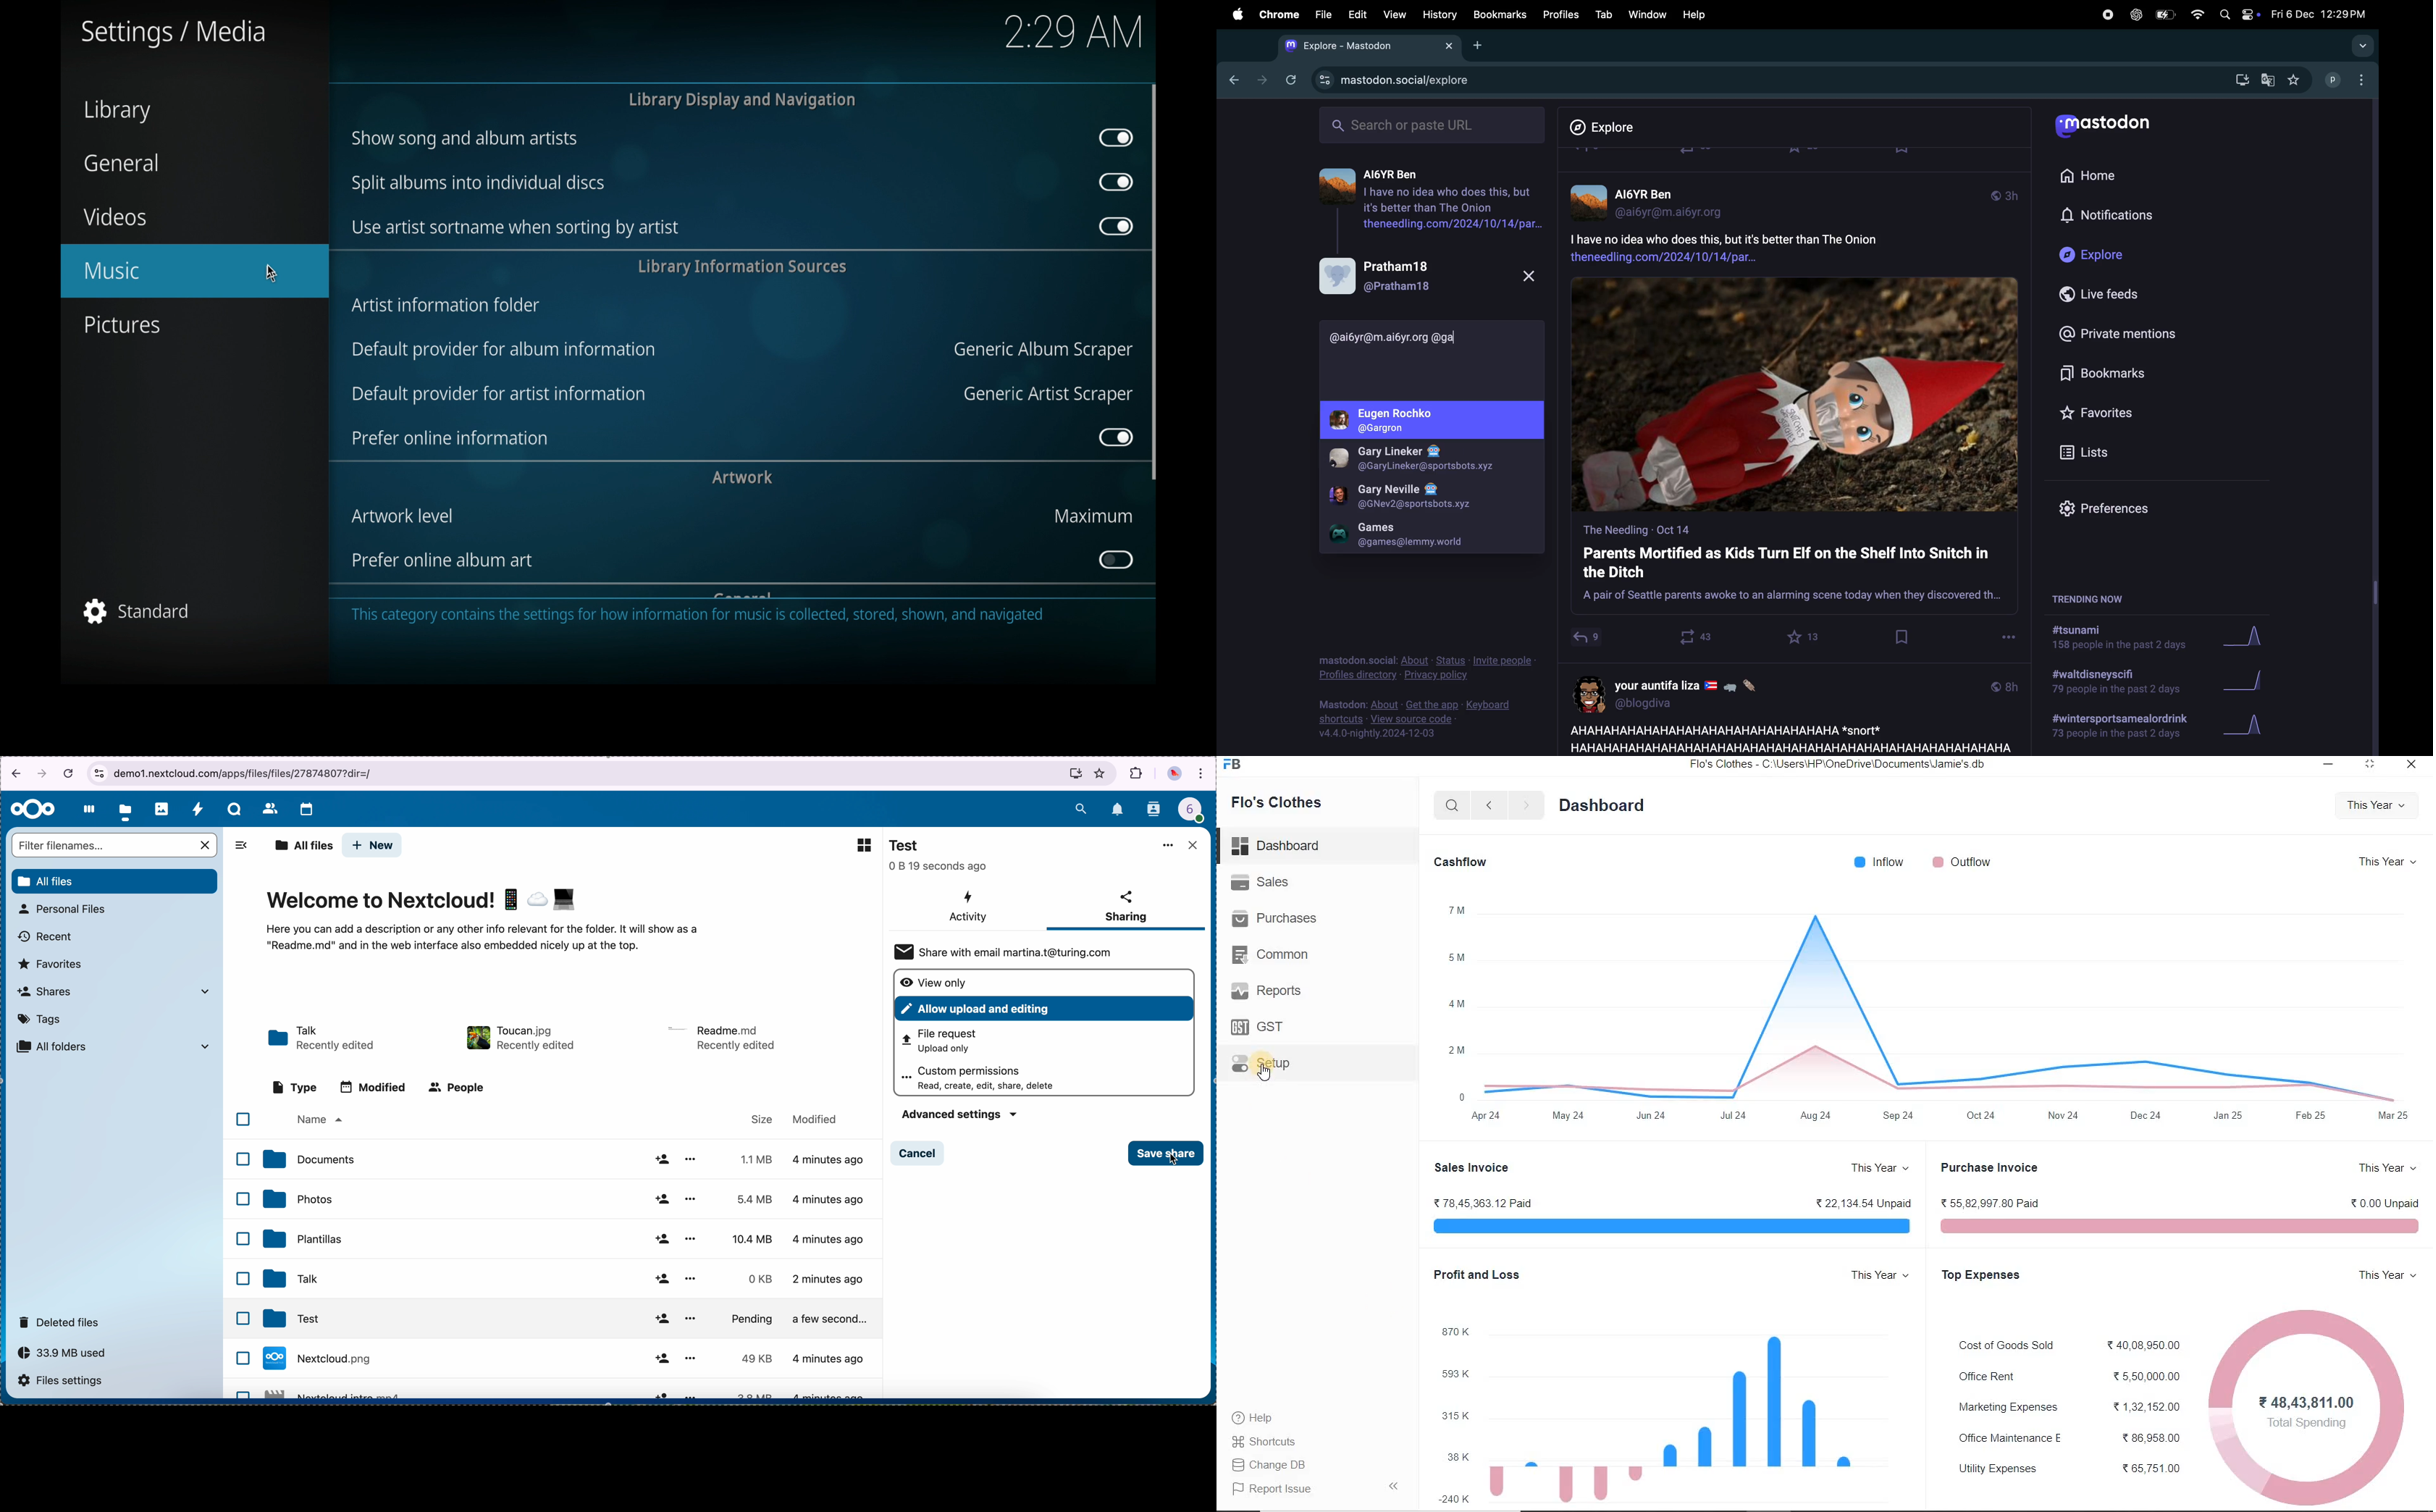 The height and width of the screenshot is (1512, 2436). What do you see at coordinates (1682, 692) in the screenshot?
I see `user profile` at bounding box center [1682, 692].